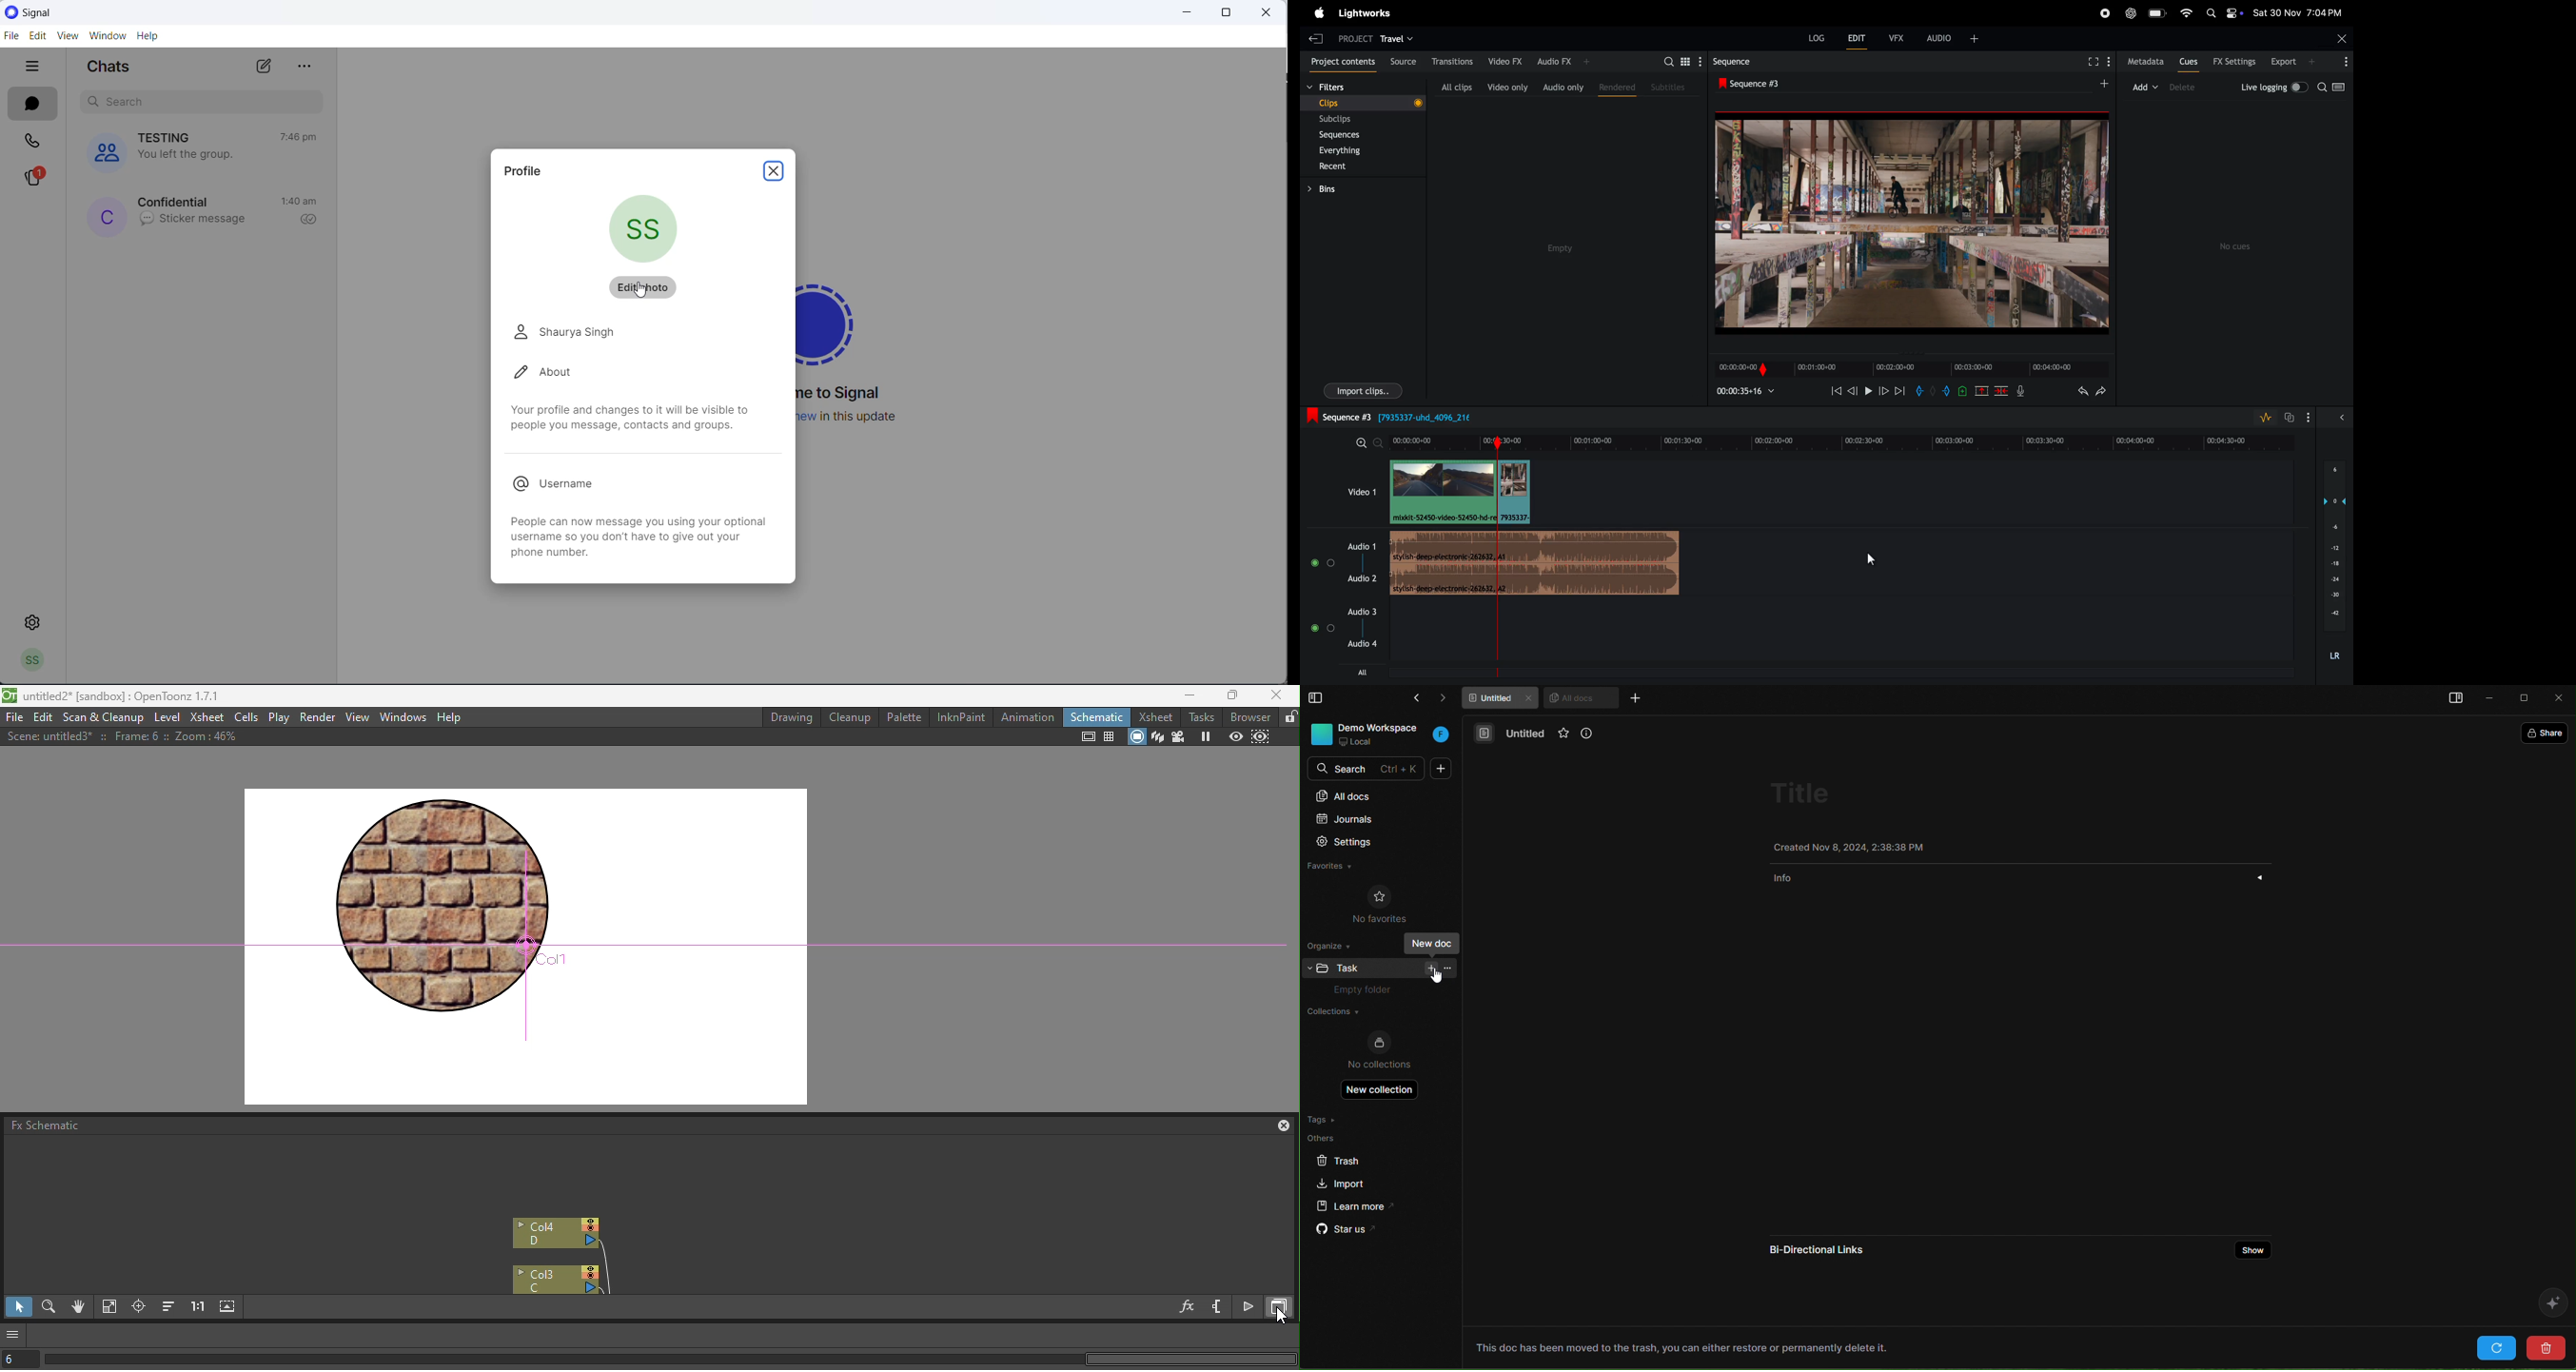 The height and width of the screenshot is (1372, 2576). I want to click on untitled, so click(1528, 734).